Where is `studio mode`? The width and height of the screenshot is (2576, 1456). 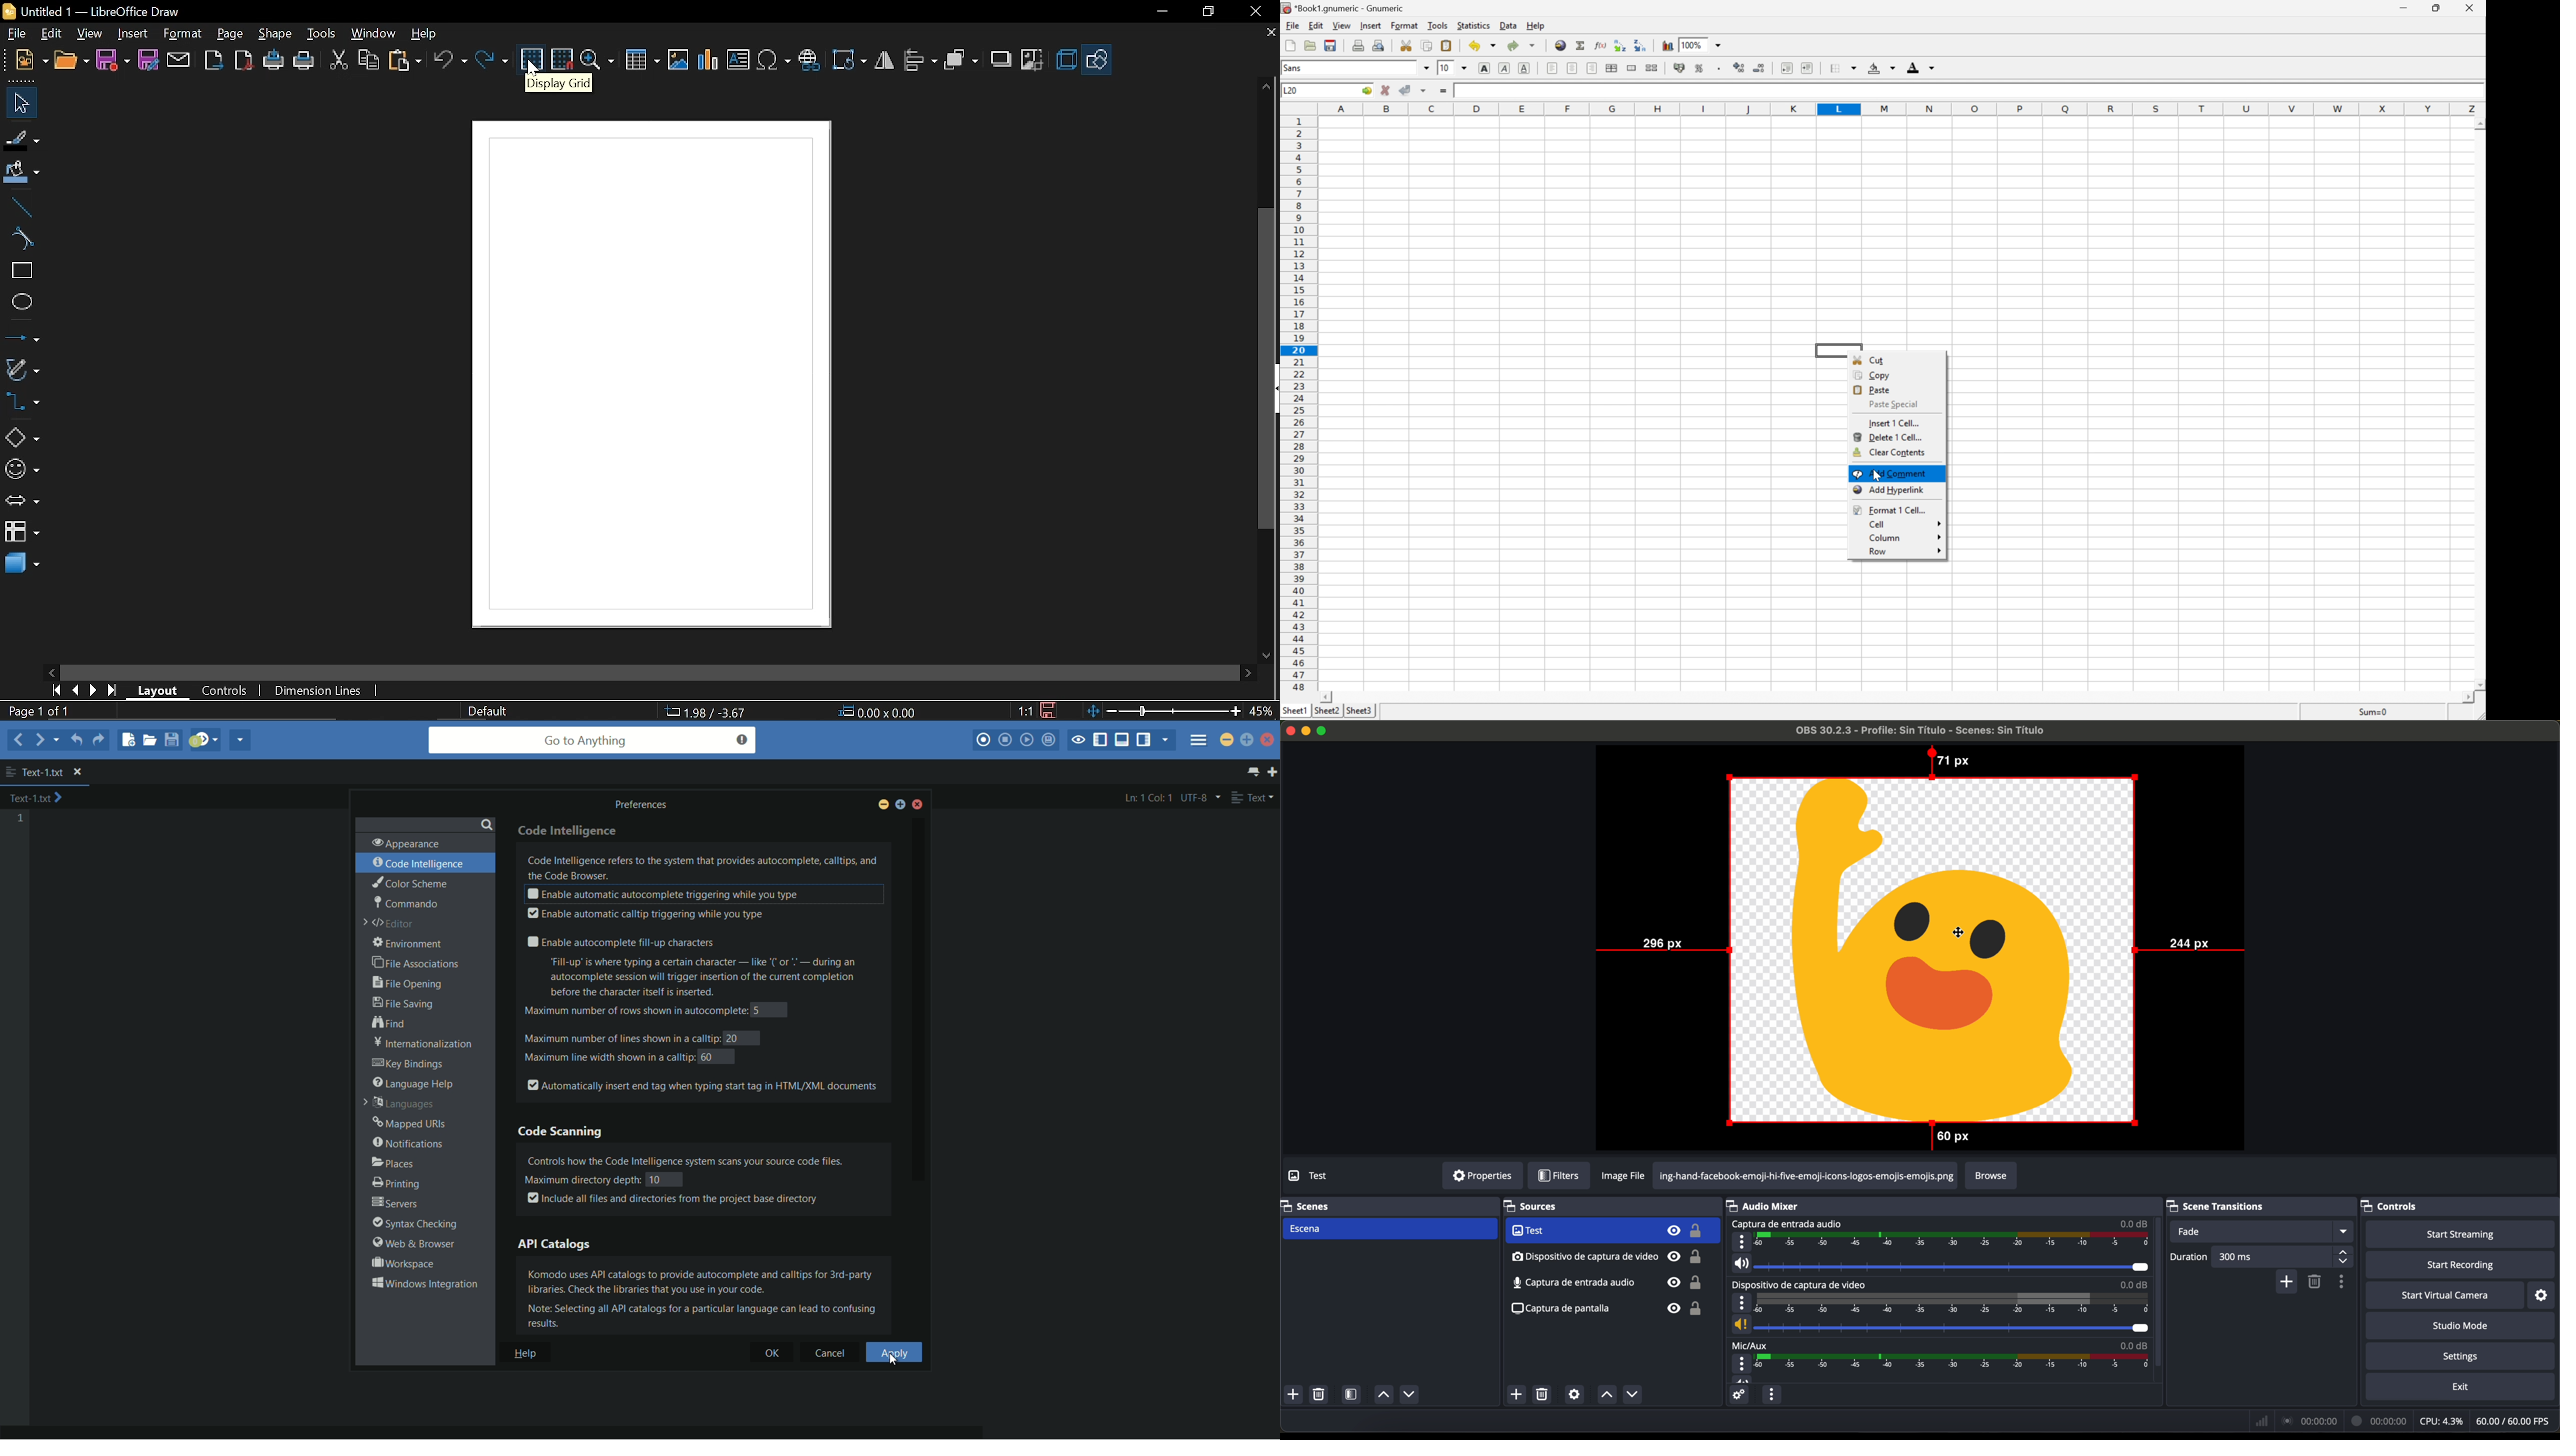 studio mode is located at coordinates (2461, 1326).